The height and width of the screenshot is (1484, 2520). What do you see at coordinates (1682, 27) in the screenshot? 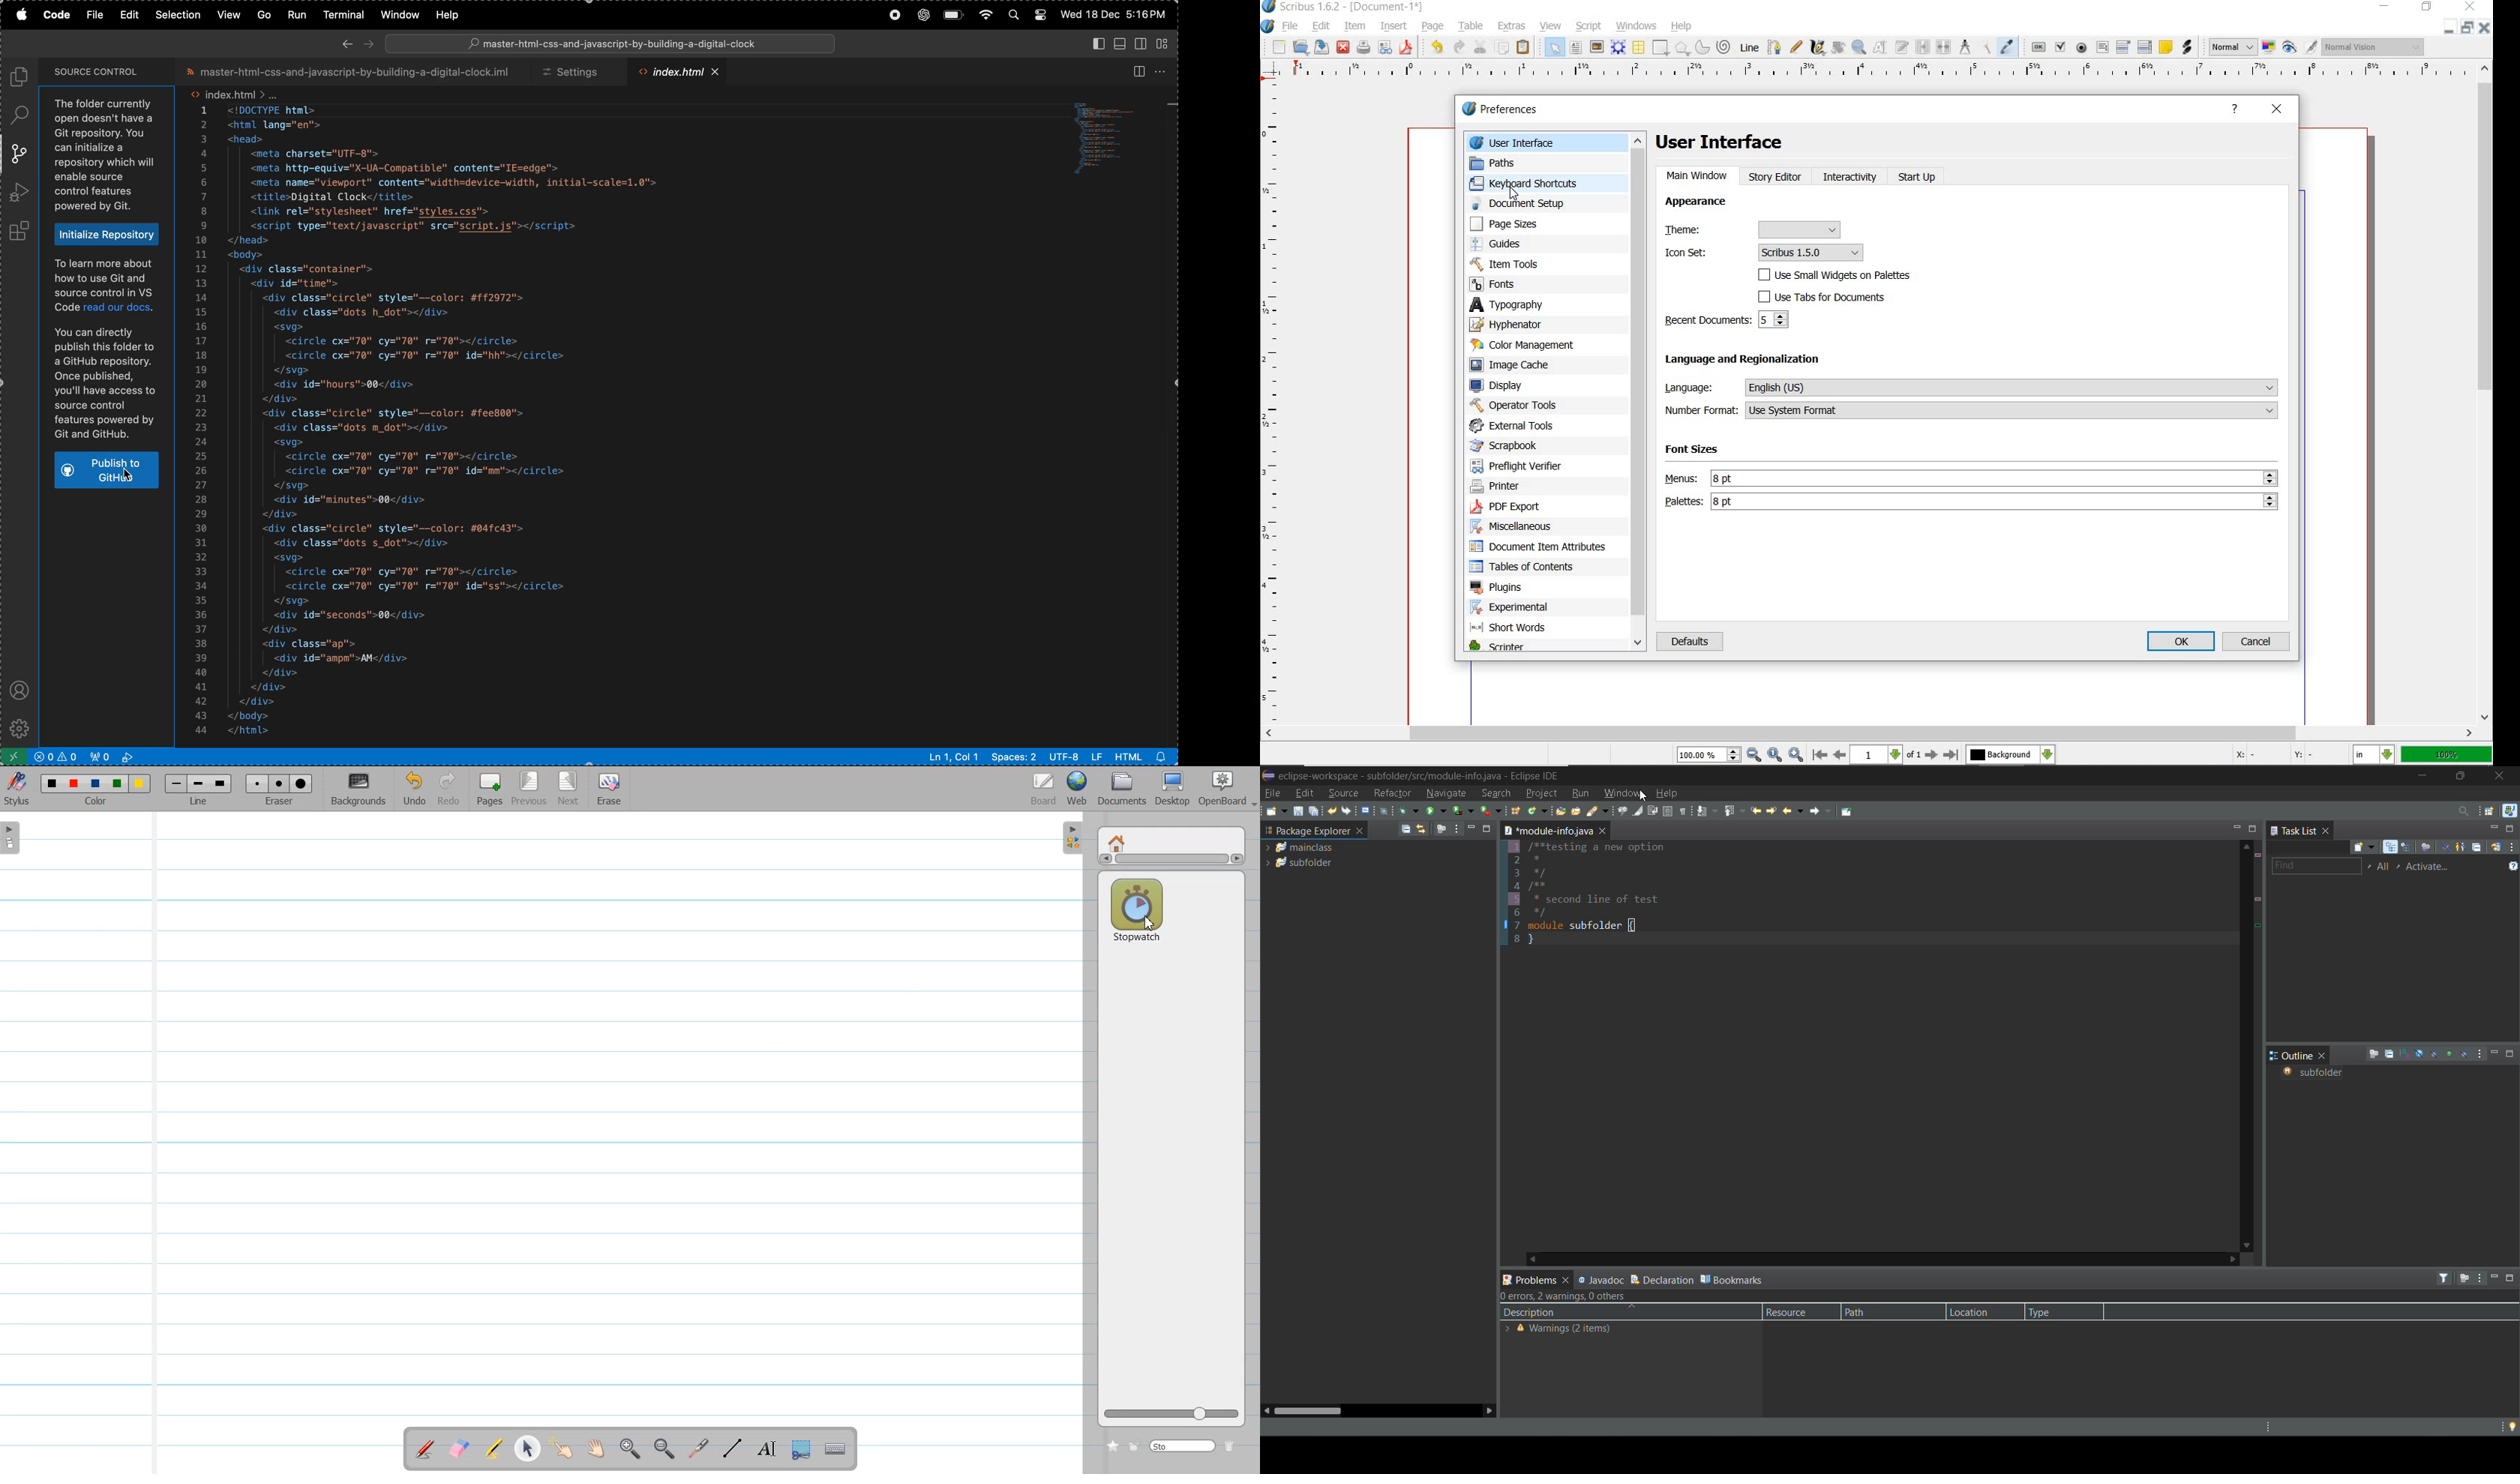
I see `help` at bounding box center [1682, 27].